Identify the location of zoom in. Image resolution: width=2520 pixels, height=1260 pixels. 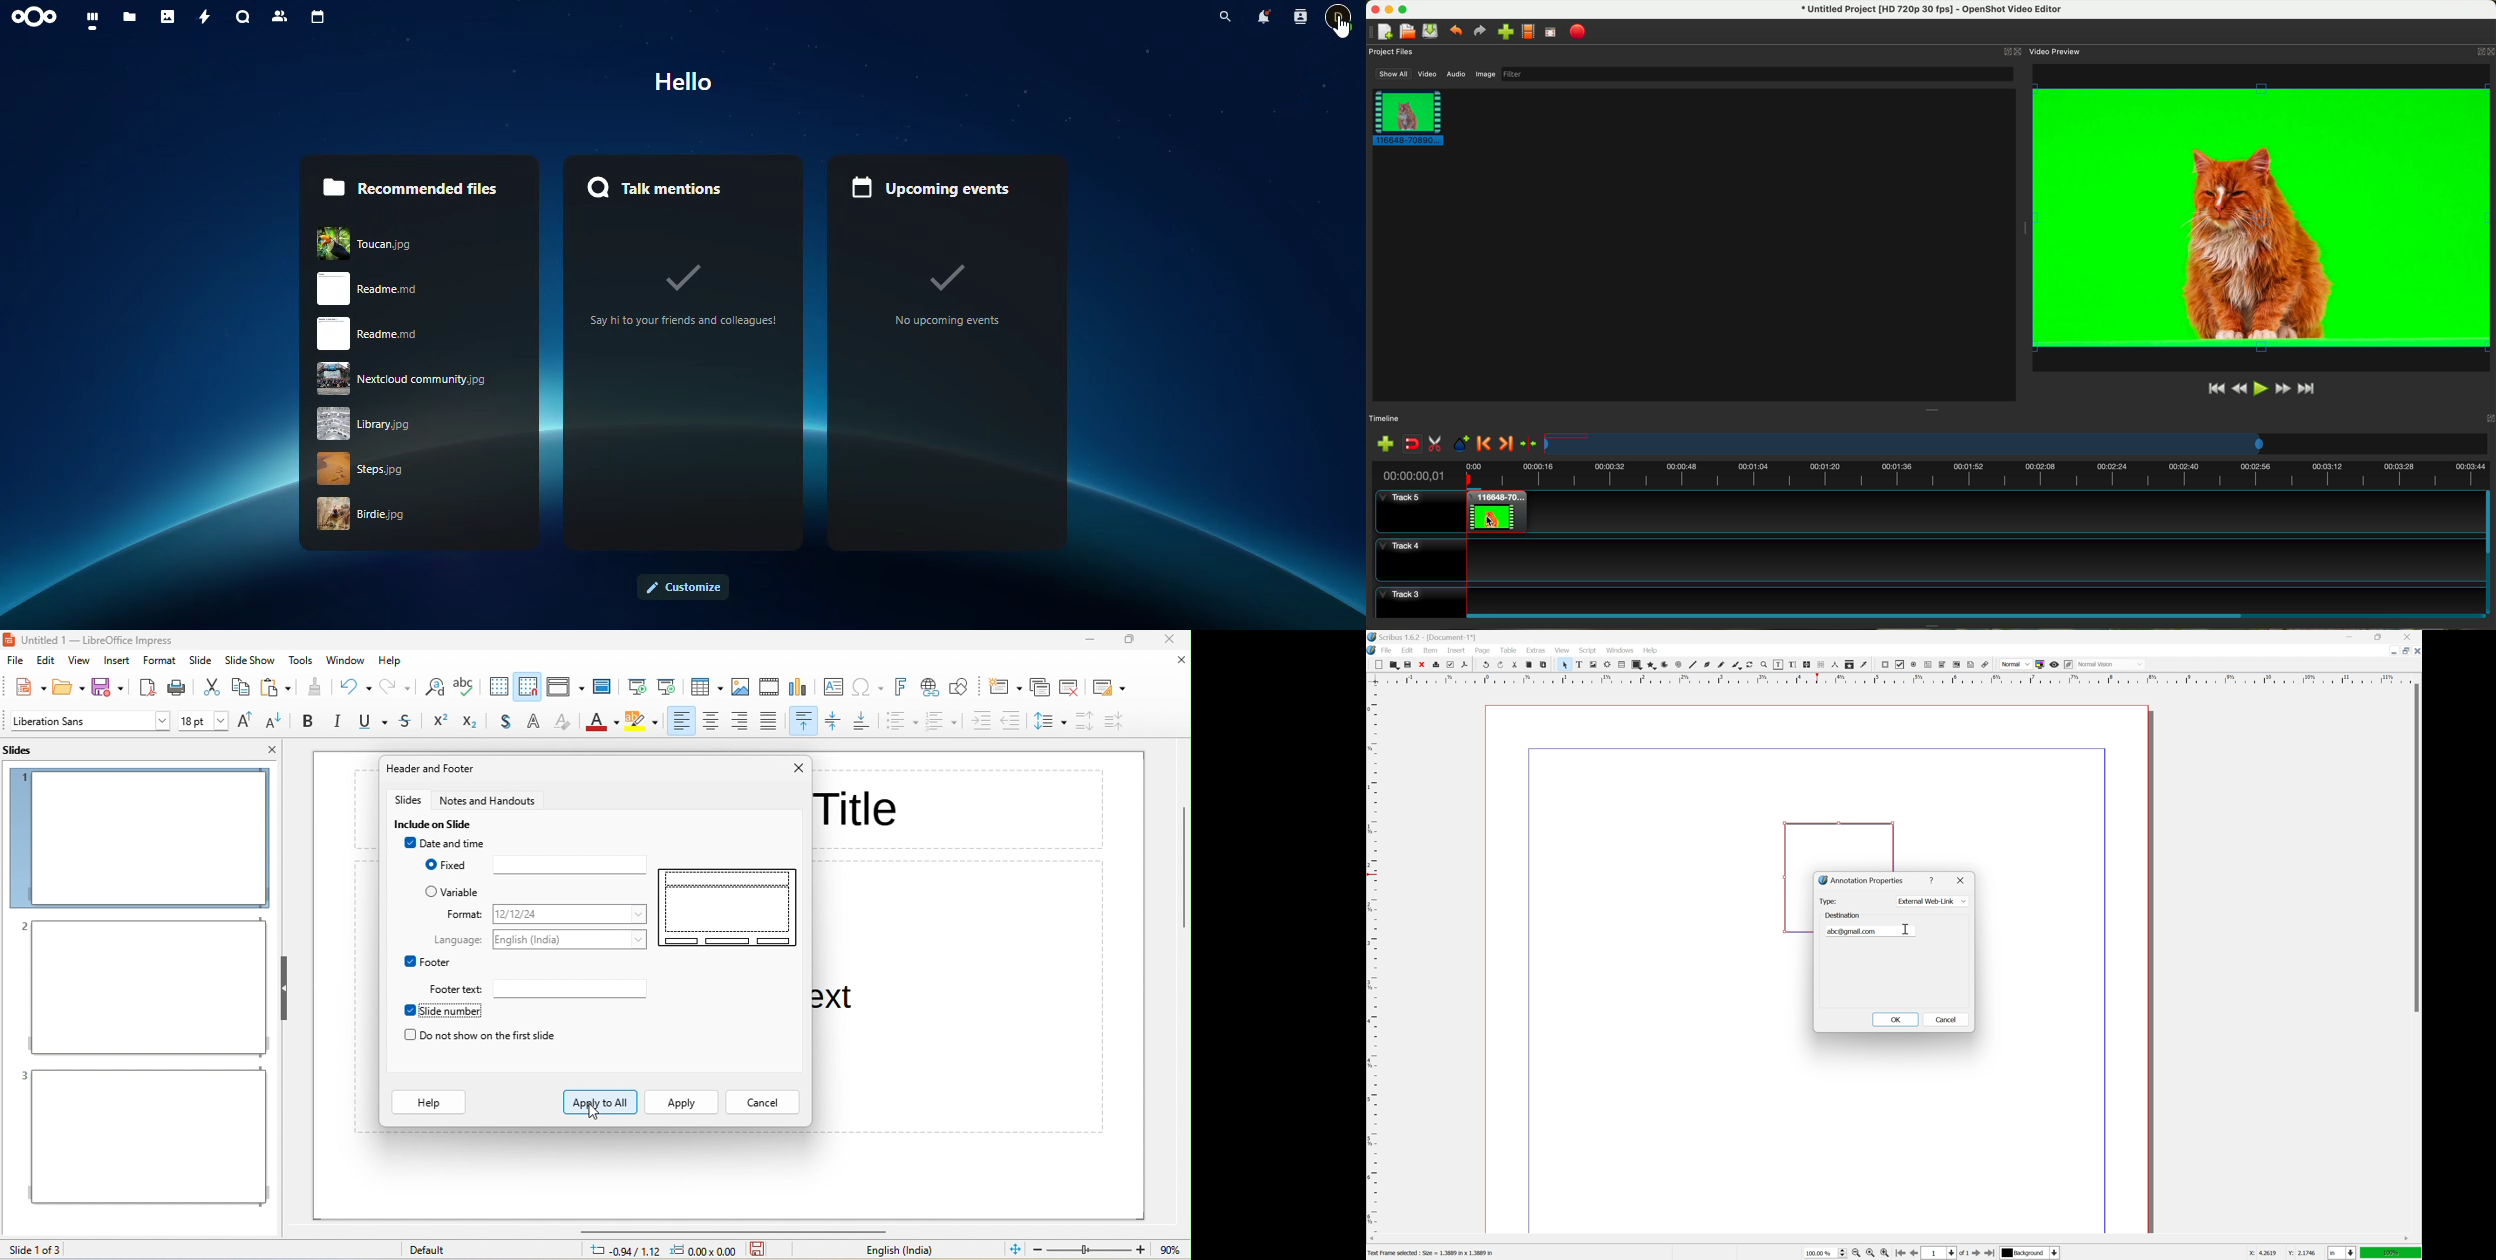
(1885, 1253).